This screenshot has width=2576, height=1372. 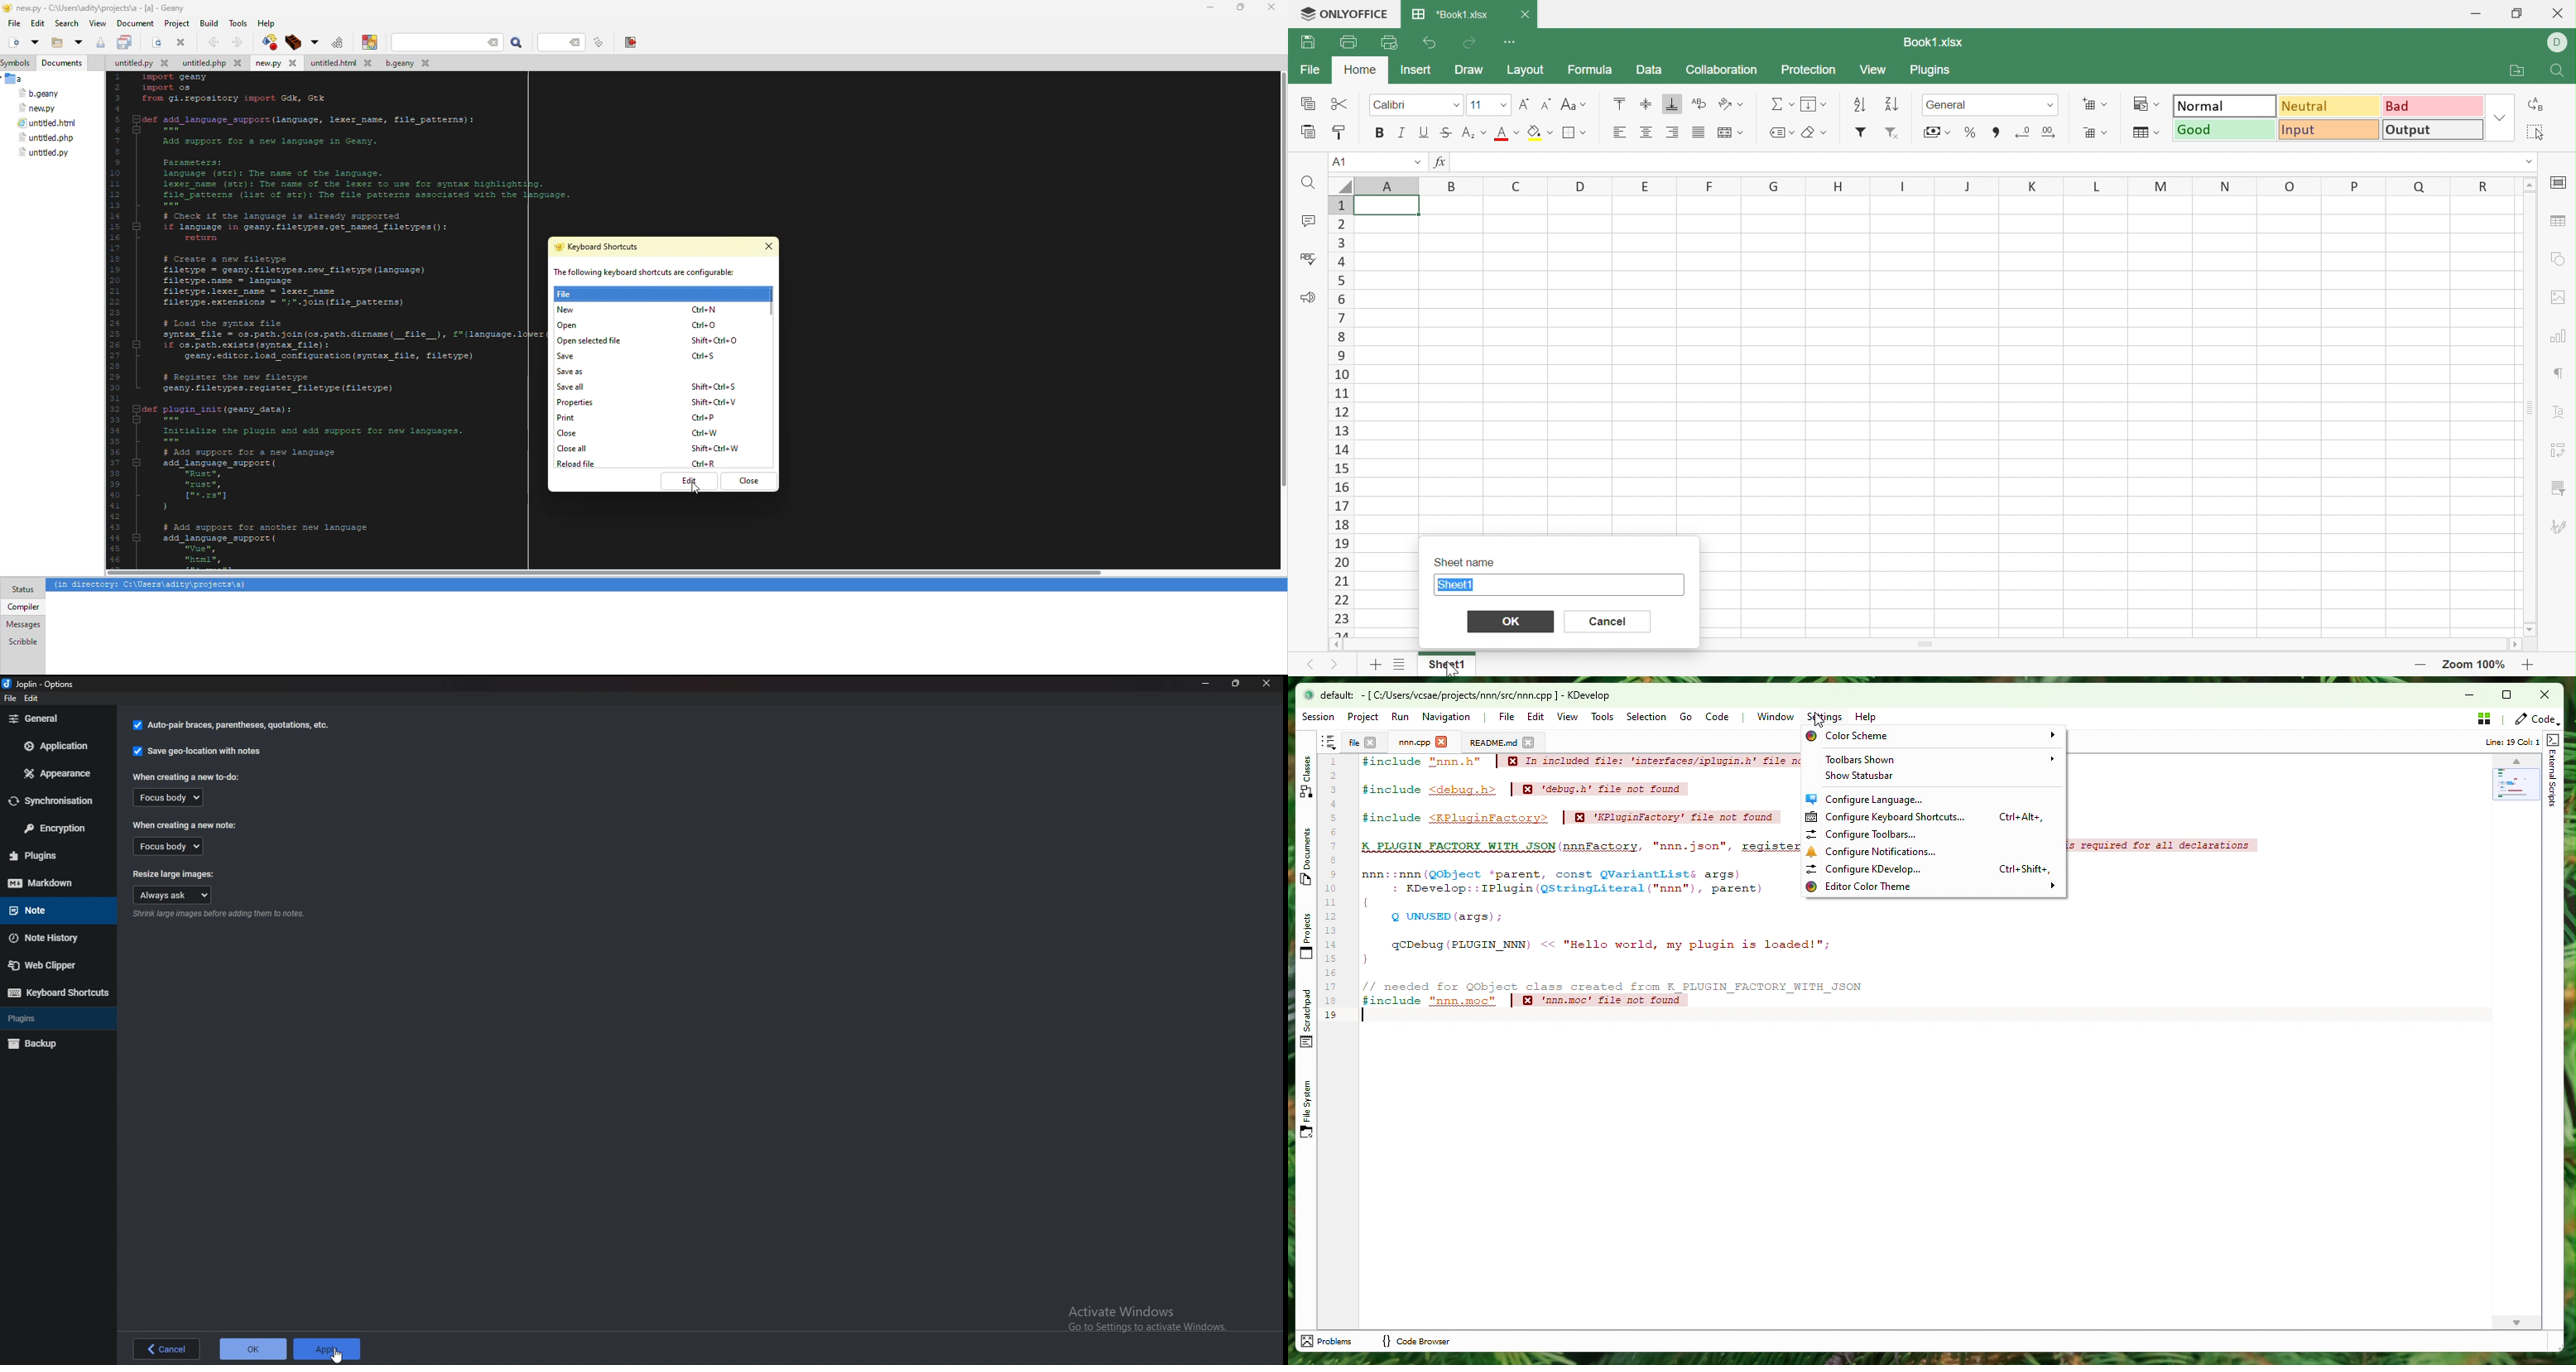 I want to click on options, so click(x=44, y=684).